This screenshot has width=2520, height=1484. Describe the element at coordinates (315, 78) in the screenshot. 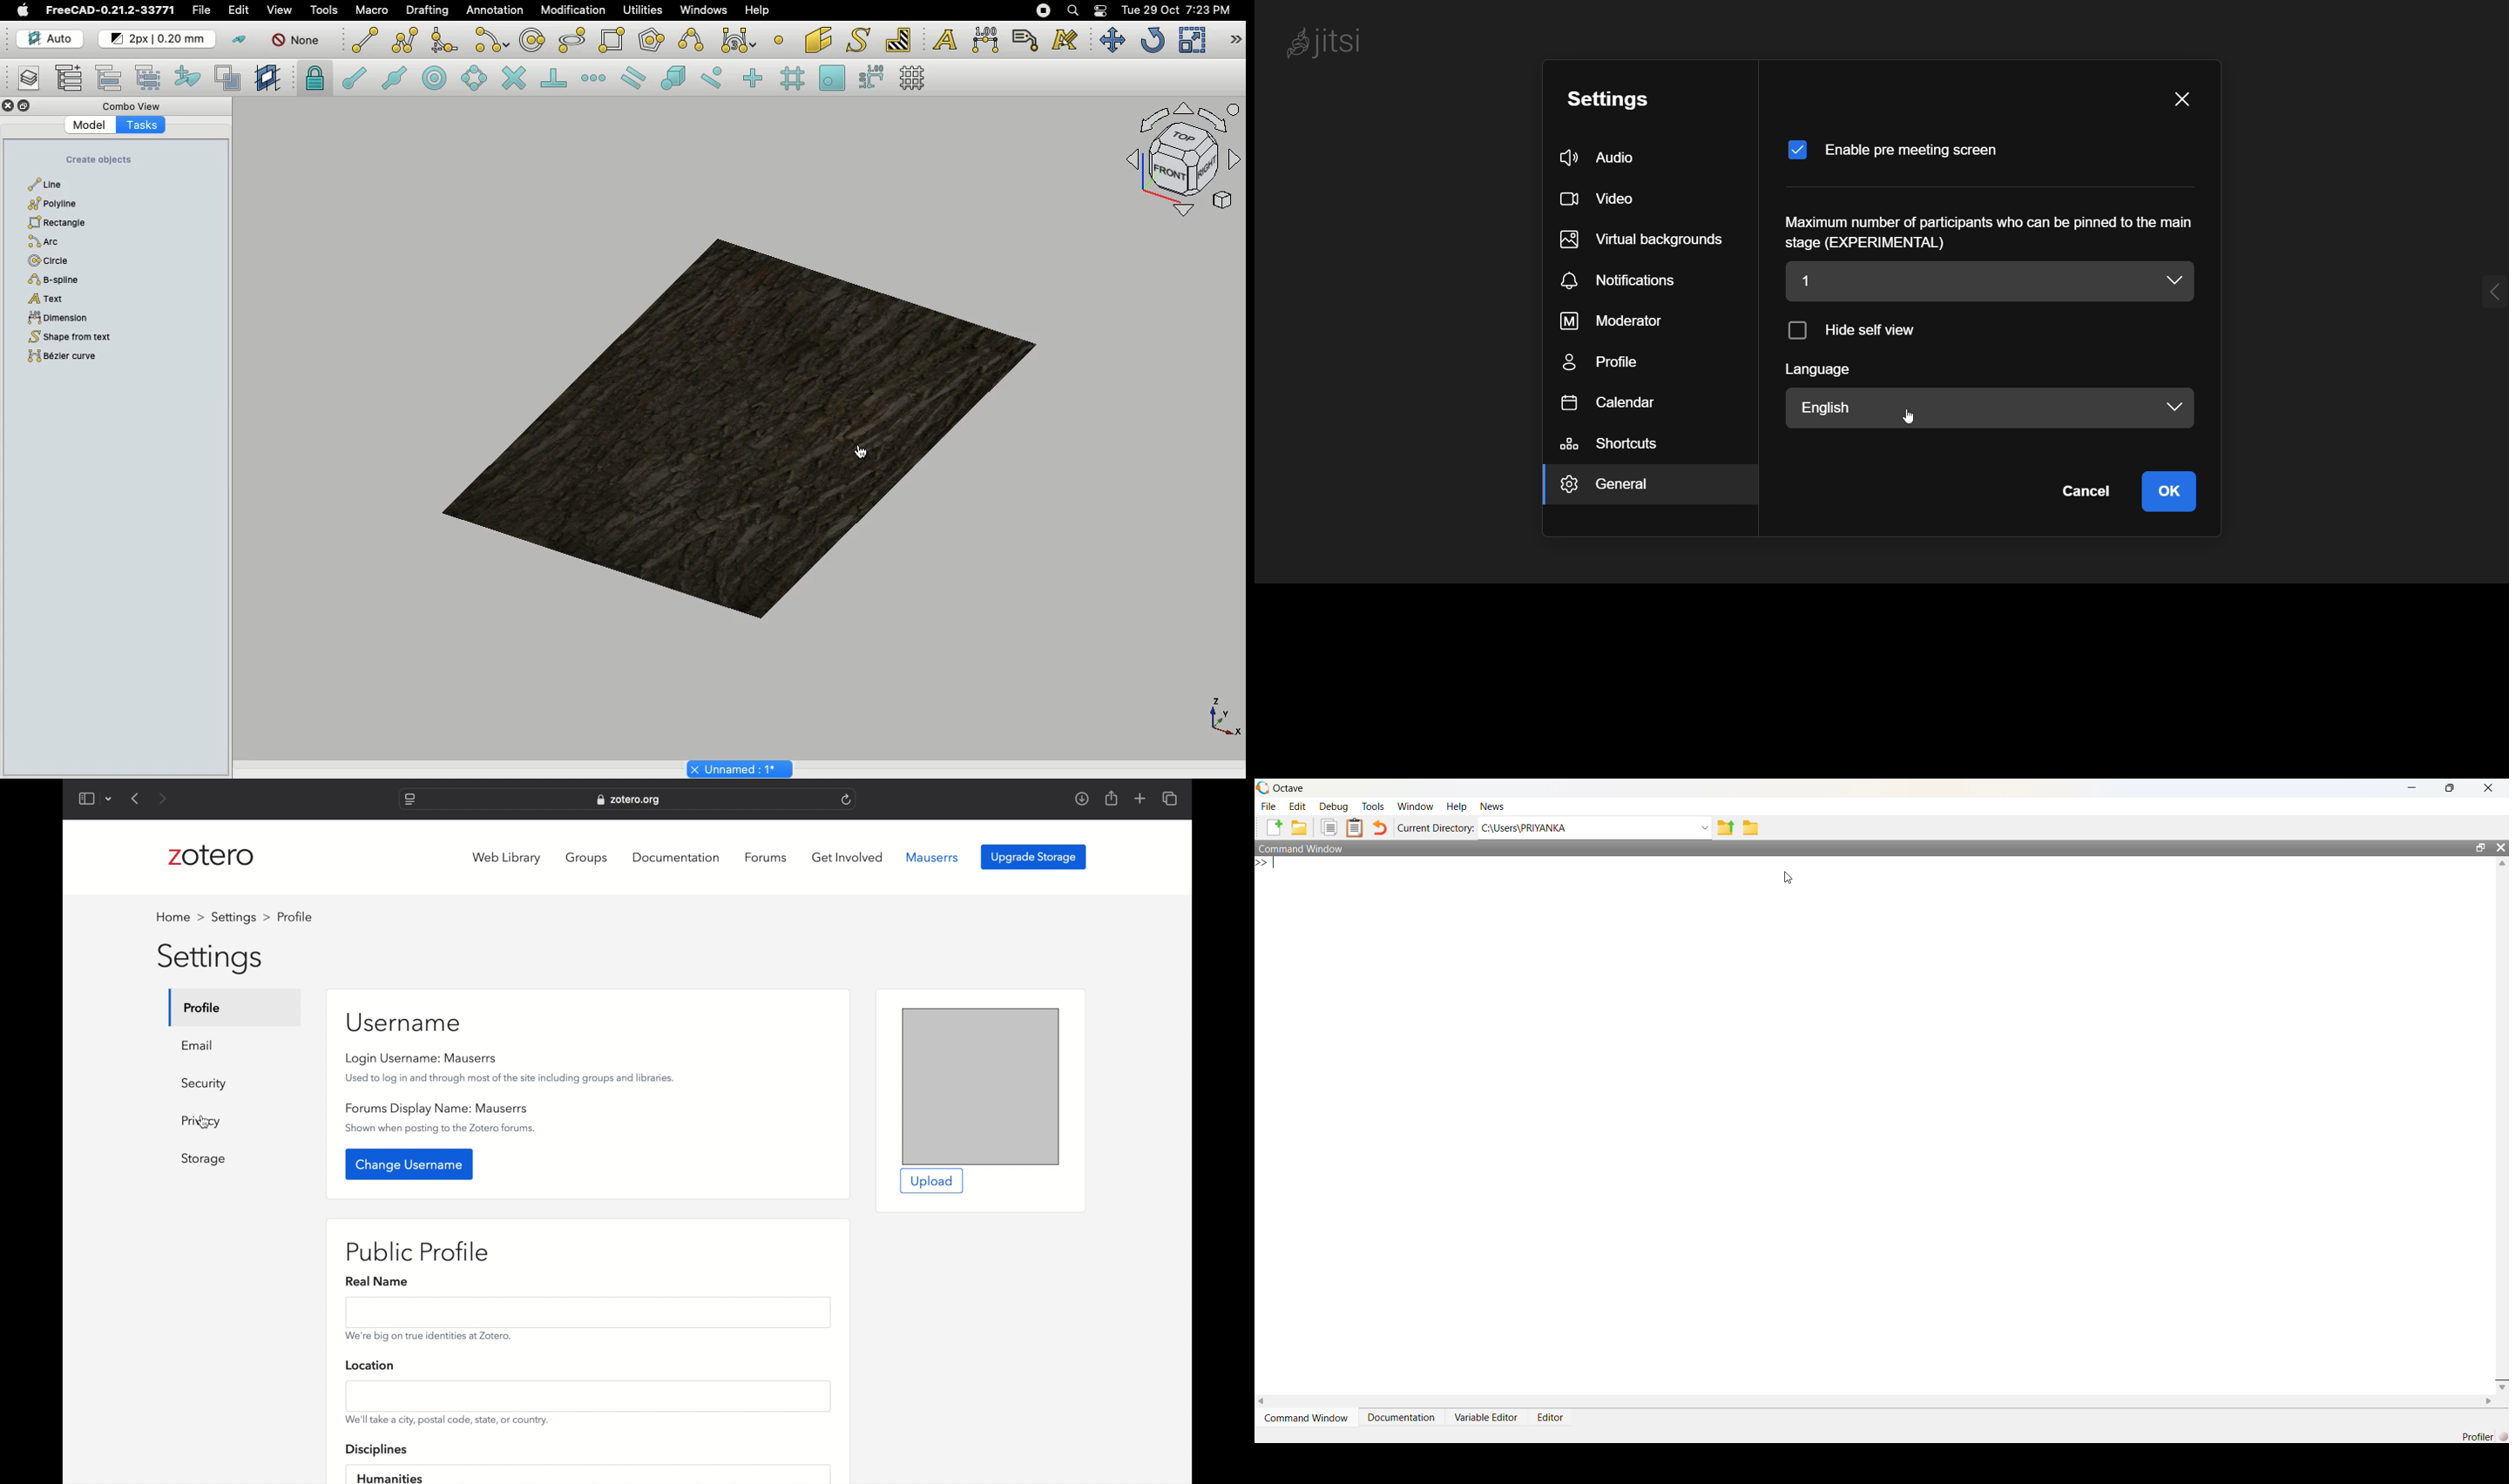

I see `Snap lock` at that location.